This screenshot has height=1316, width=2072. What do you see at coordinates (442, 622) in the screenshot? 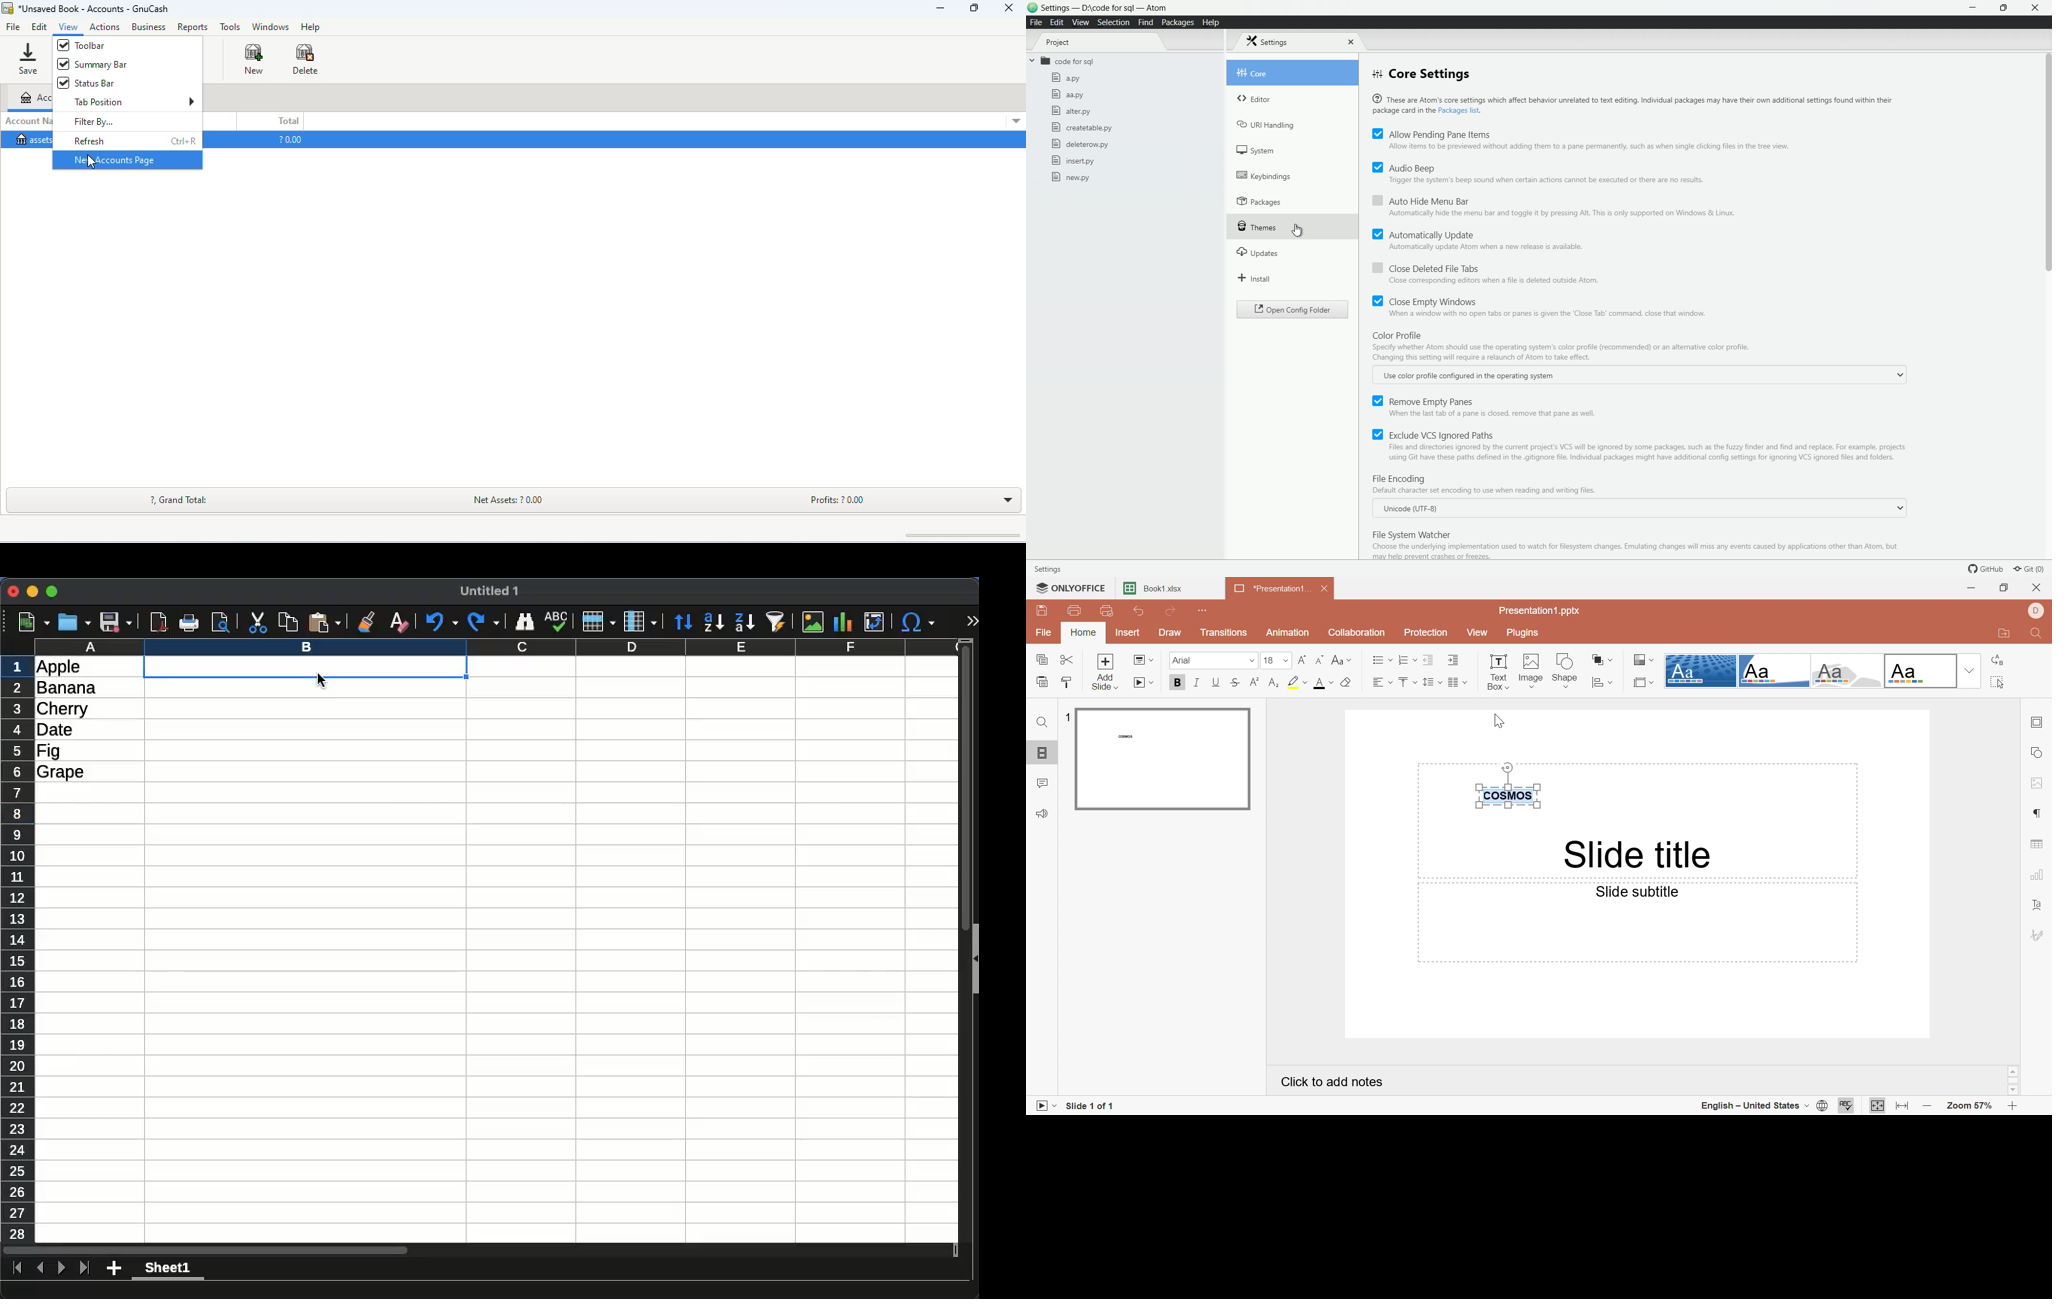
I see `undo` at bounding box center [442, 622].